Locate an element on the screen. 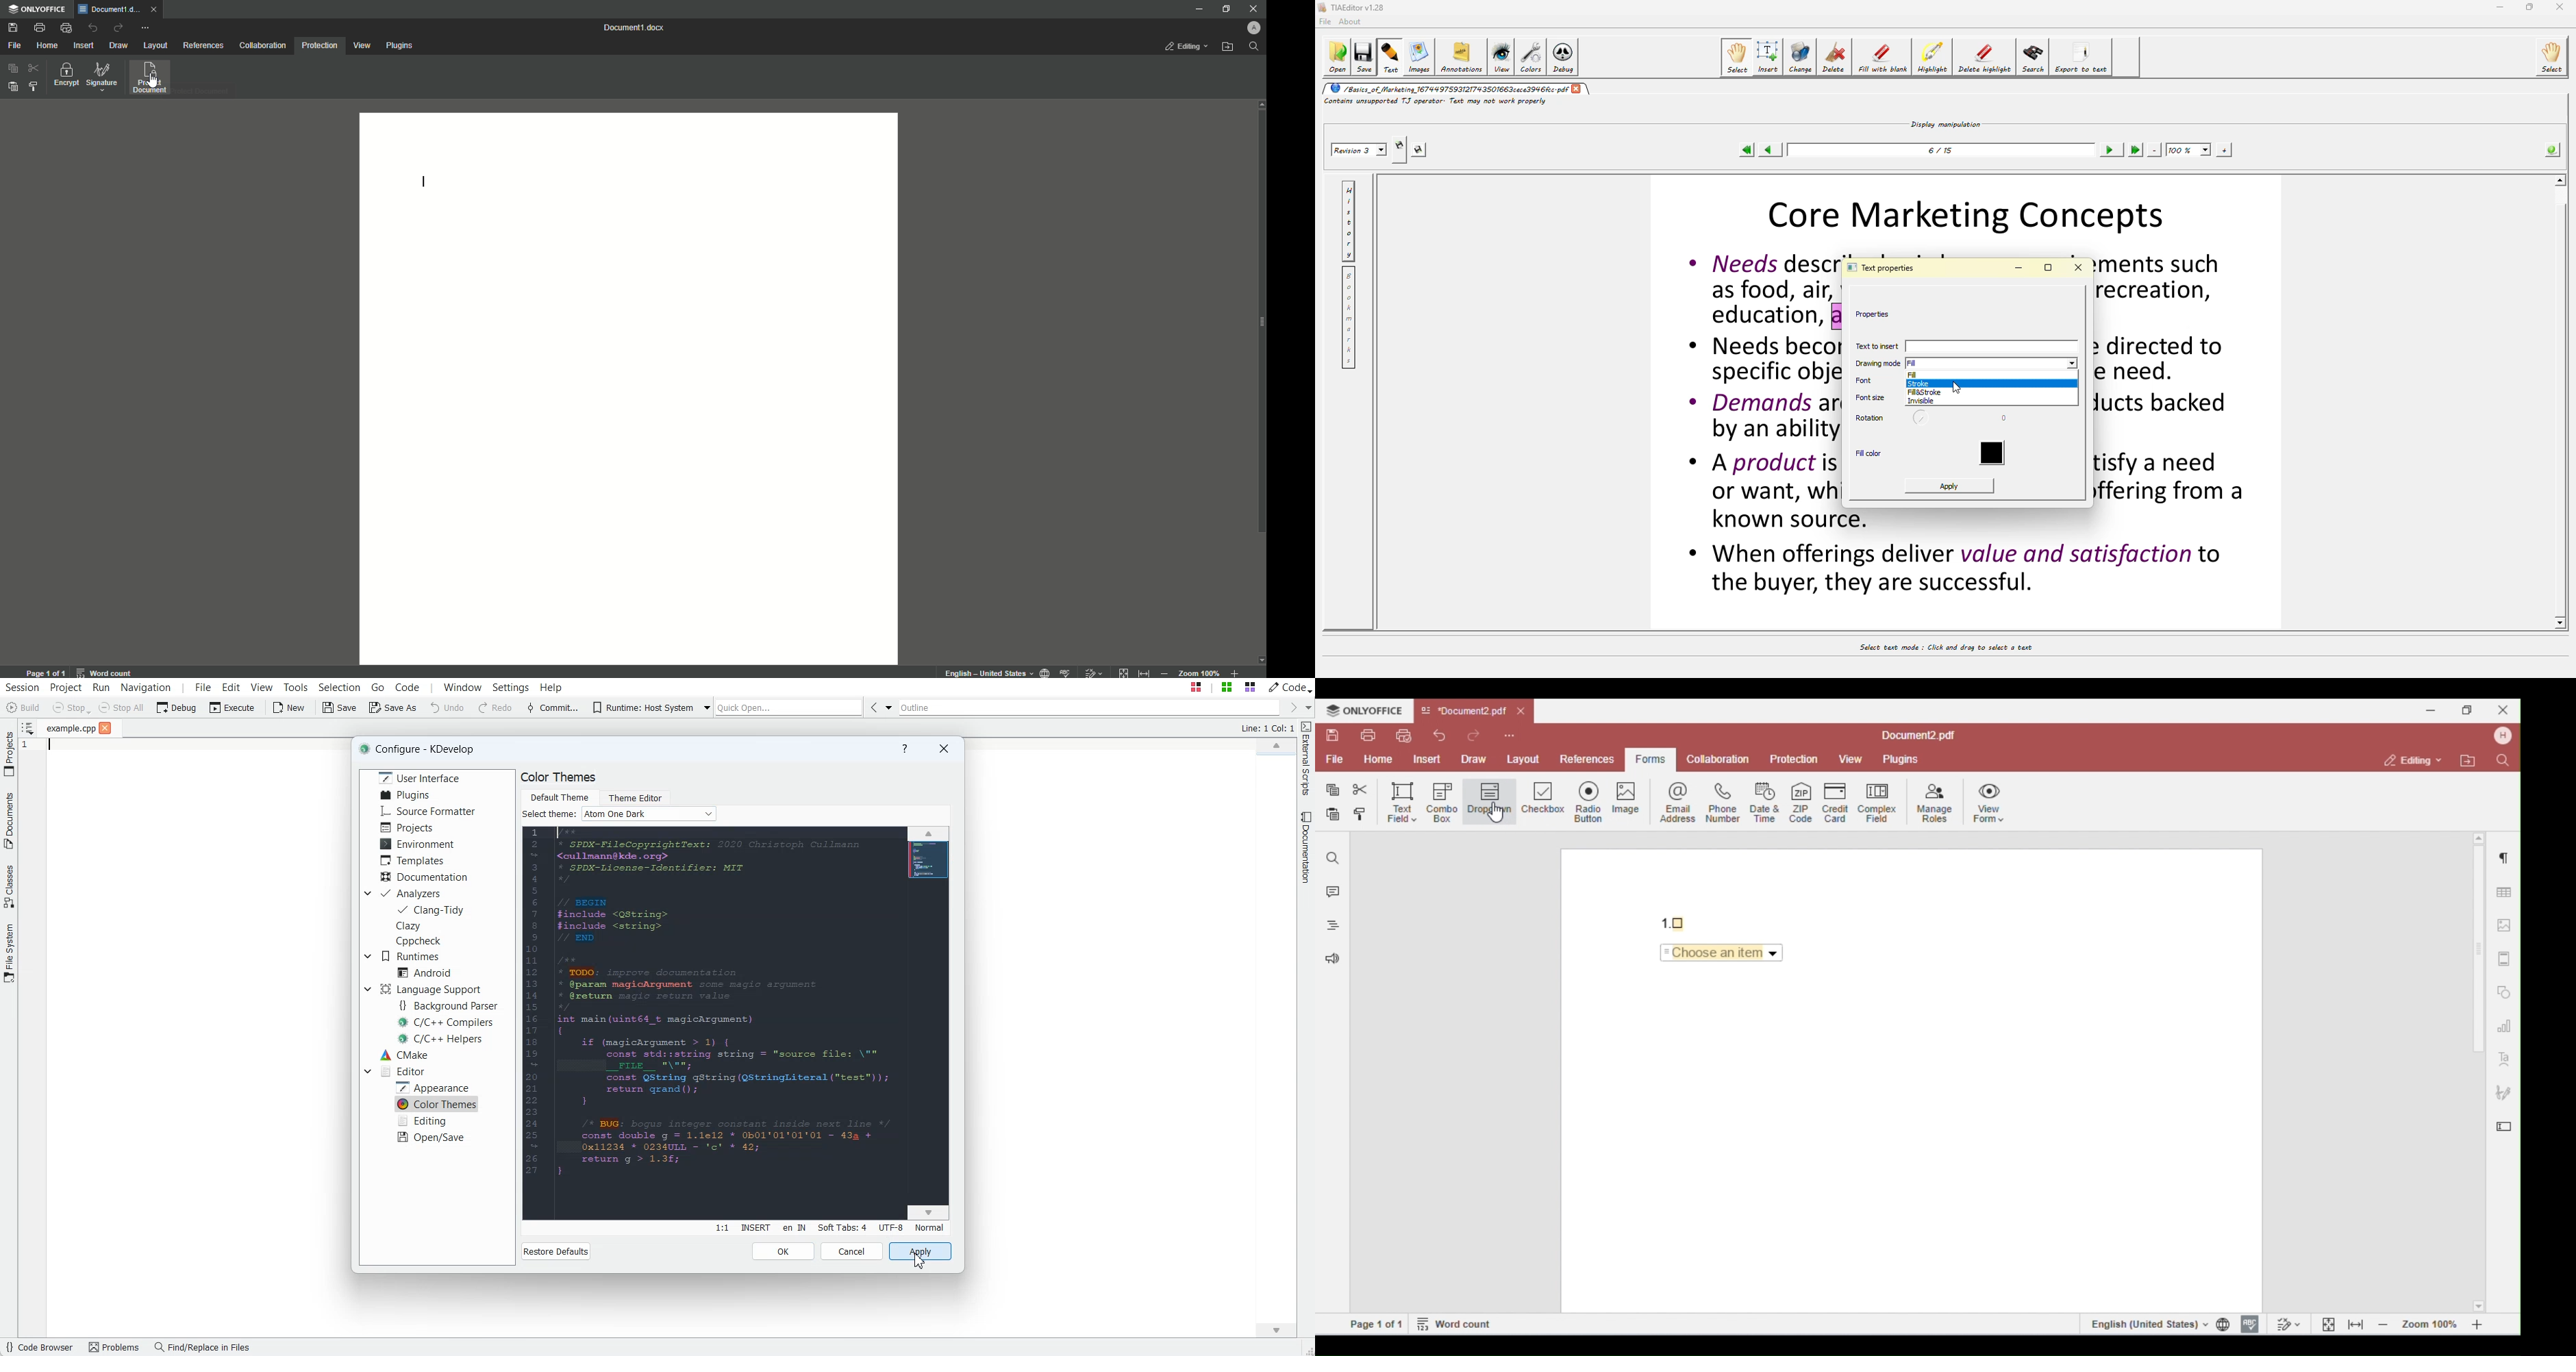 The image size is (2576, 1372). Draw is located at coordinates (120, 46).